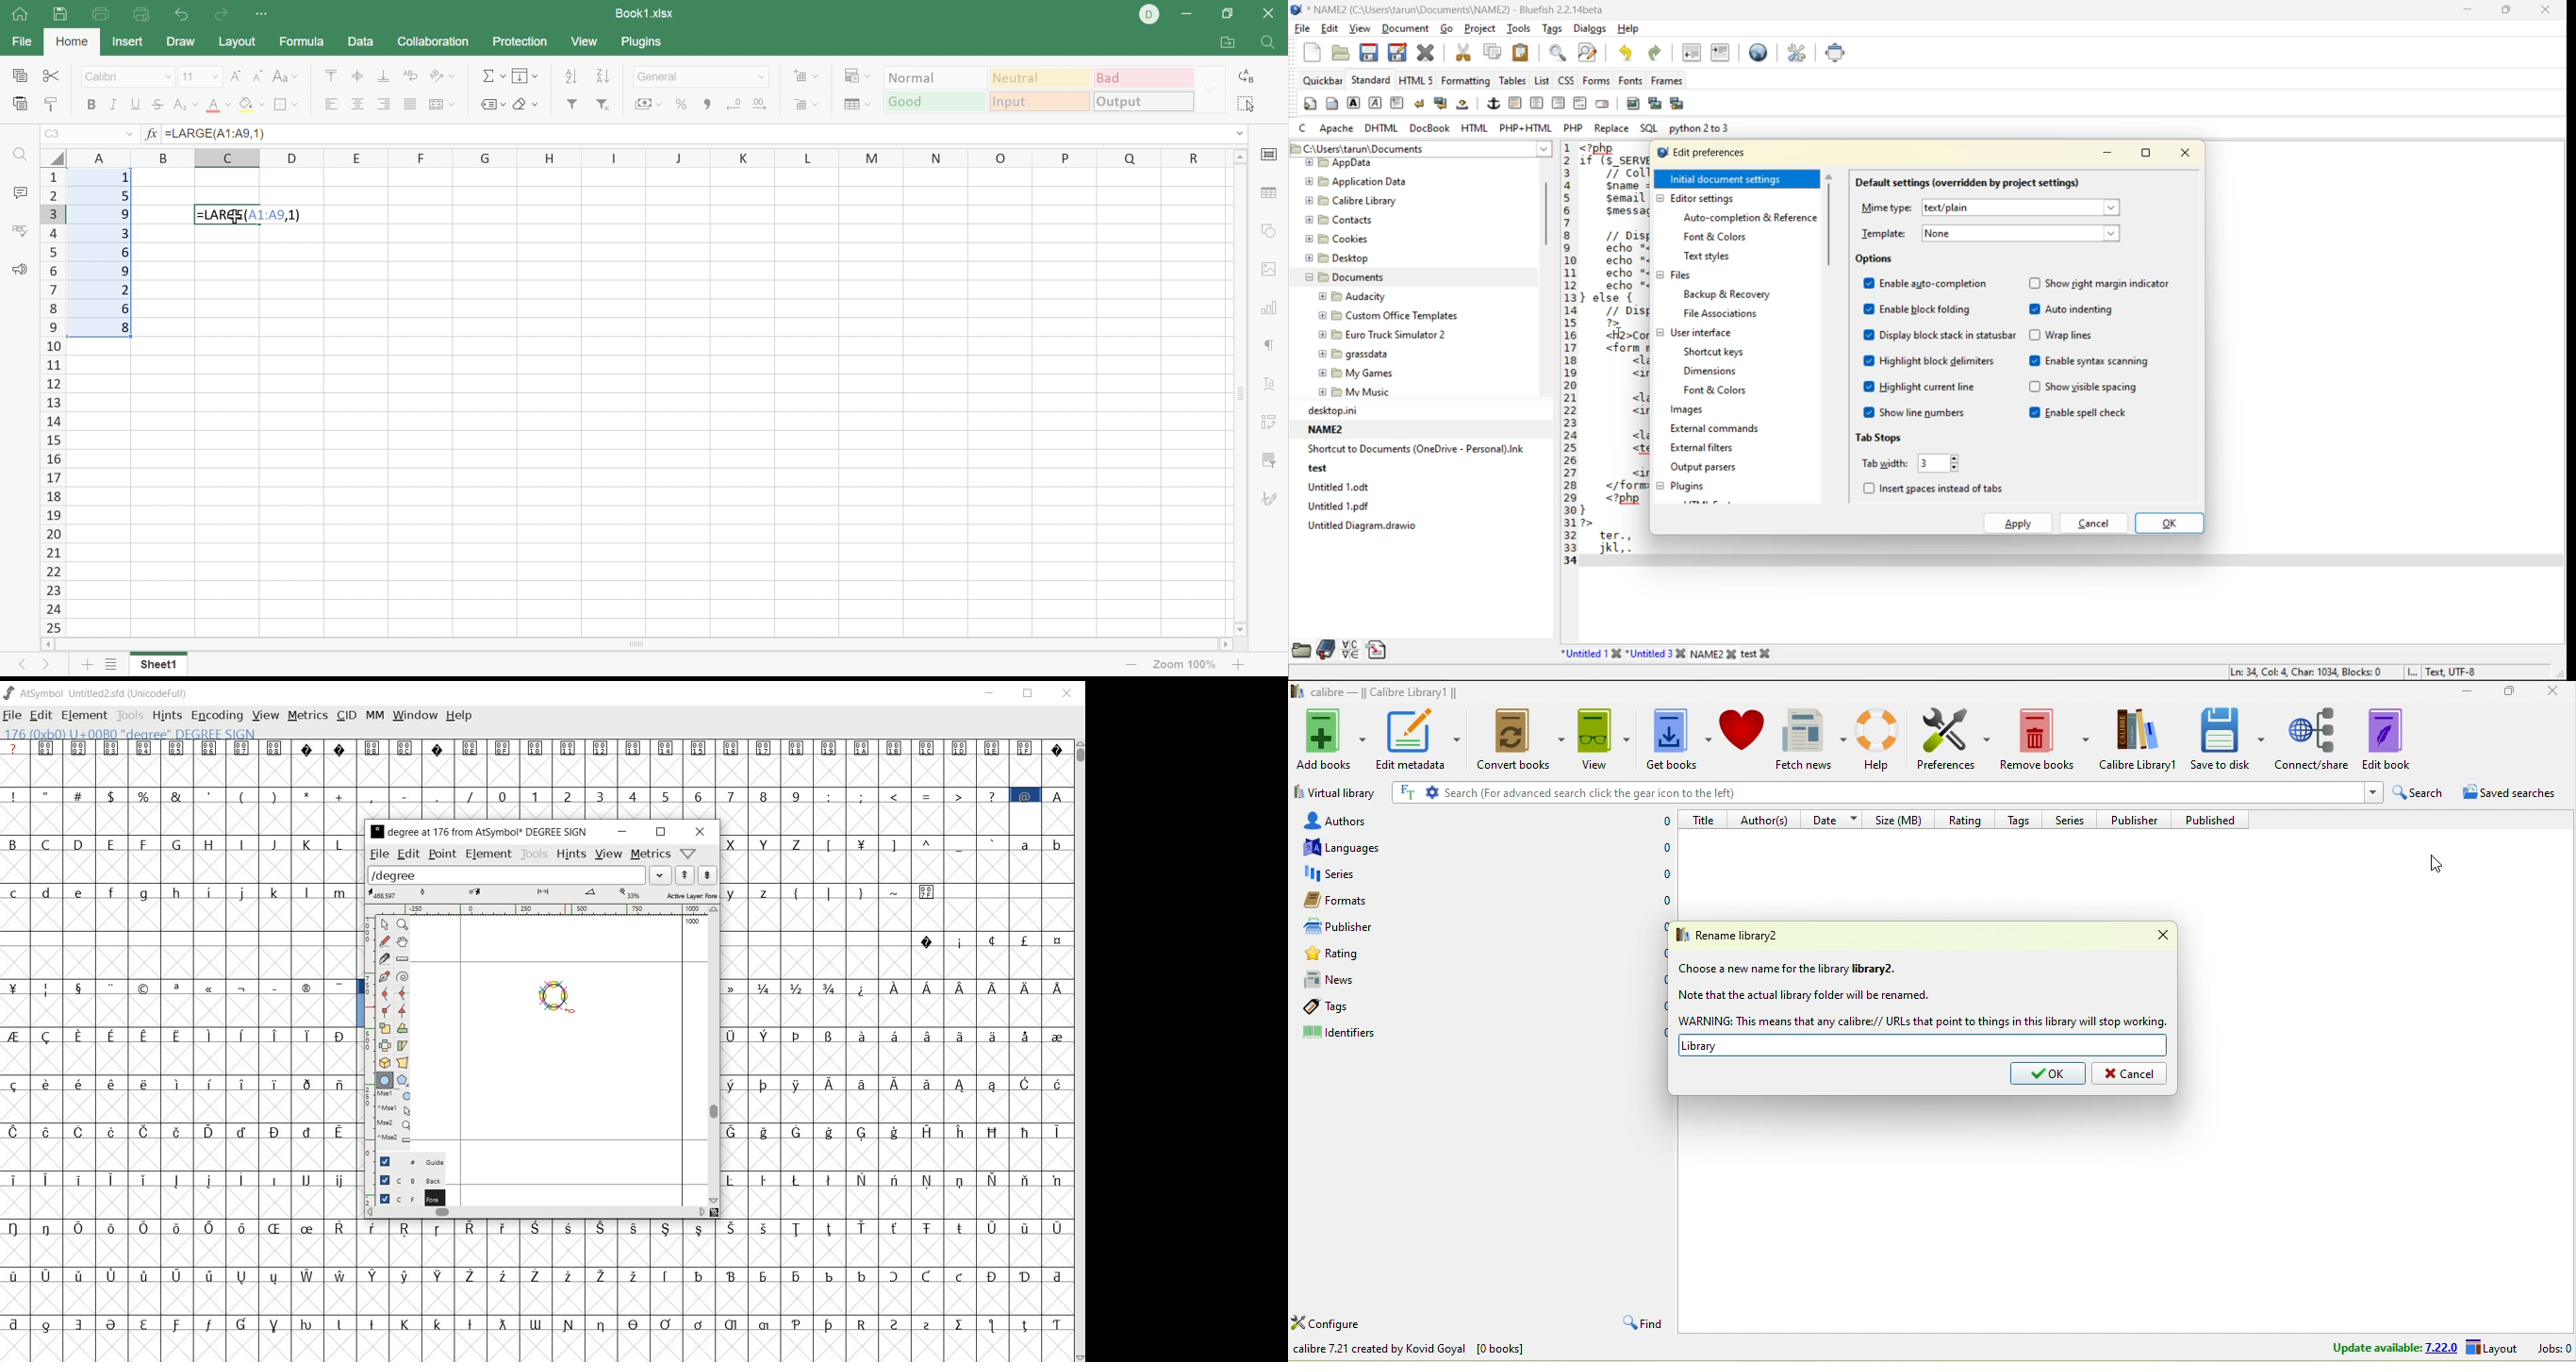 The width and height of the screenshot is (2576, 1372). What do you see at coordinates (688, 853) in the screenshot?
I see `help/window` at bounding box center [688, 853].